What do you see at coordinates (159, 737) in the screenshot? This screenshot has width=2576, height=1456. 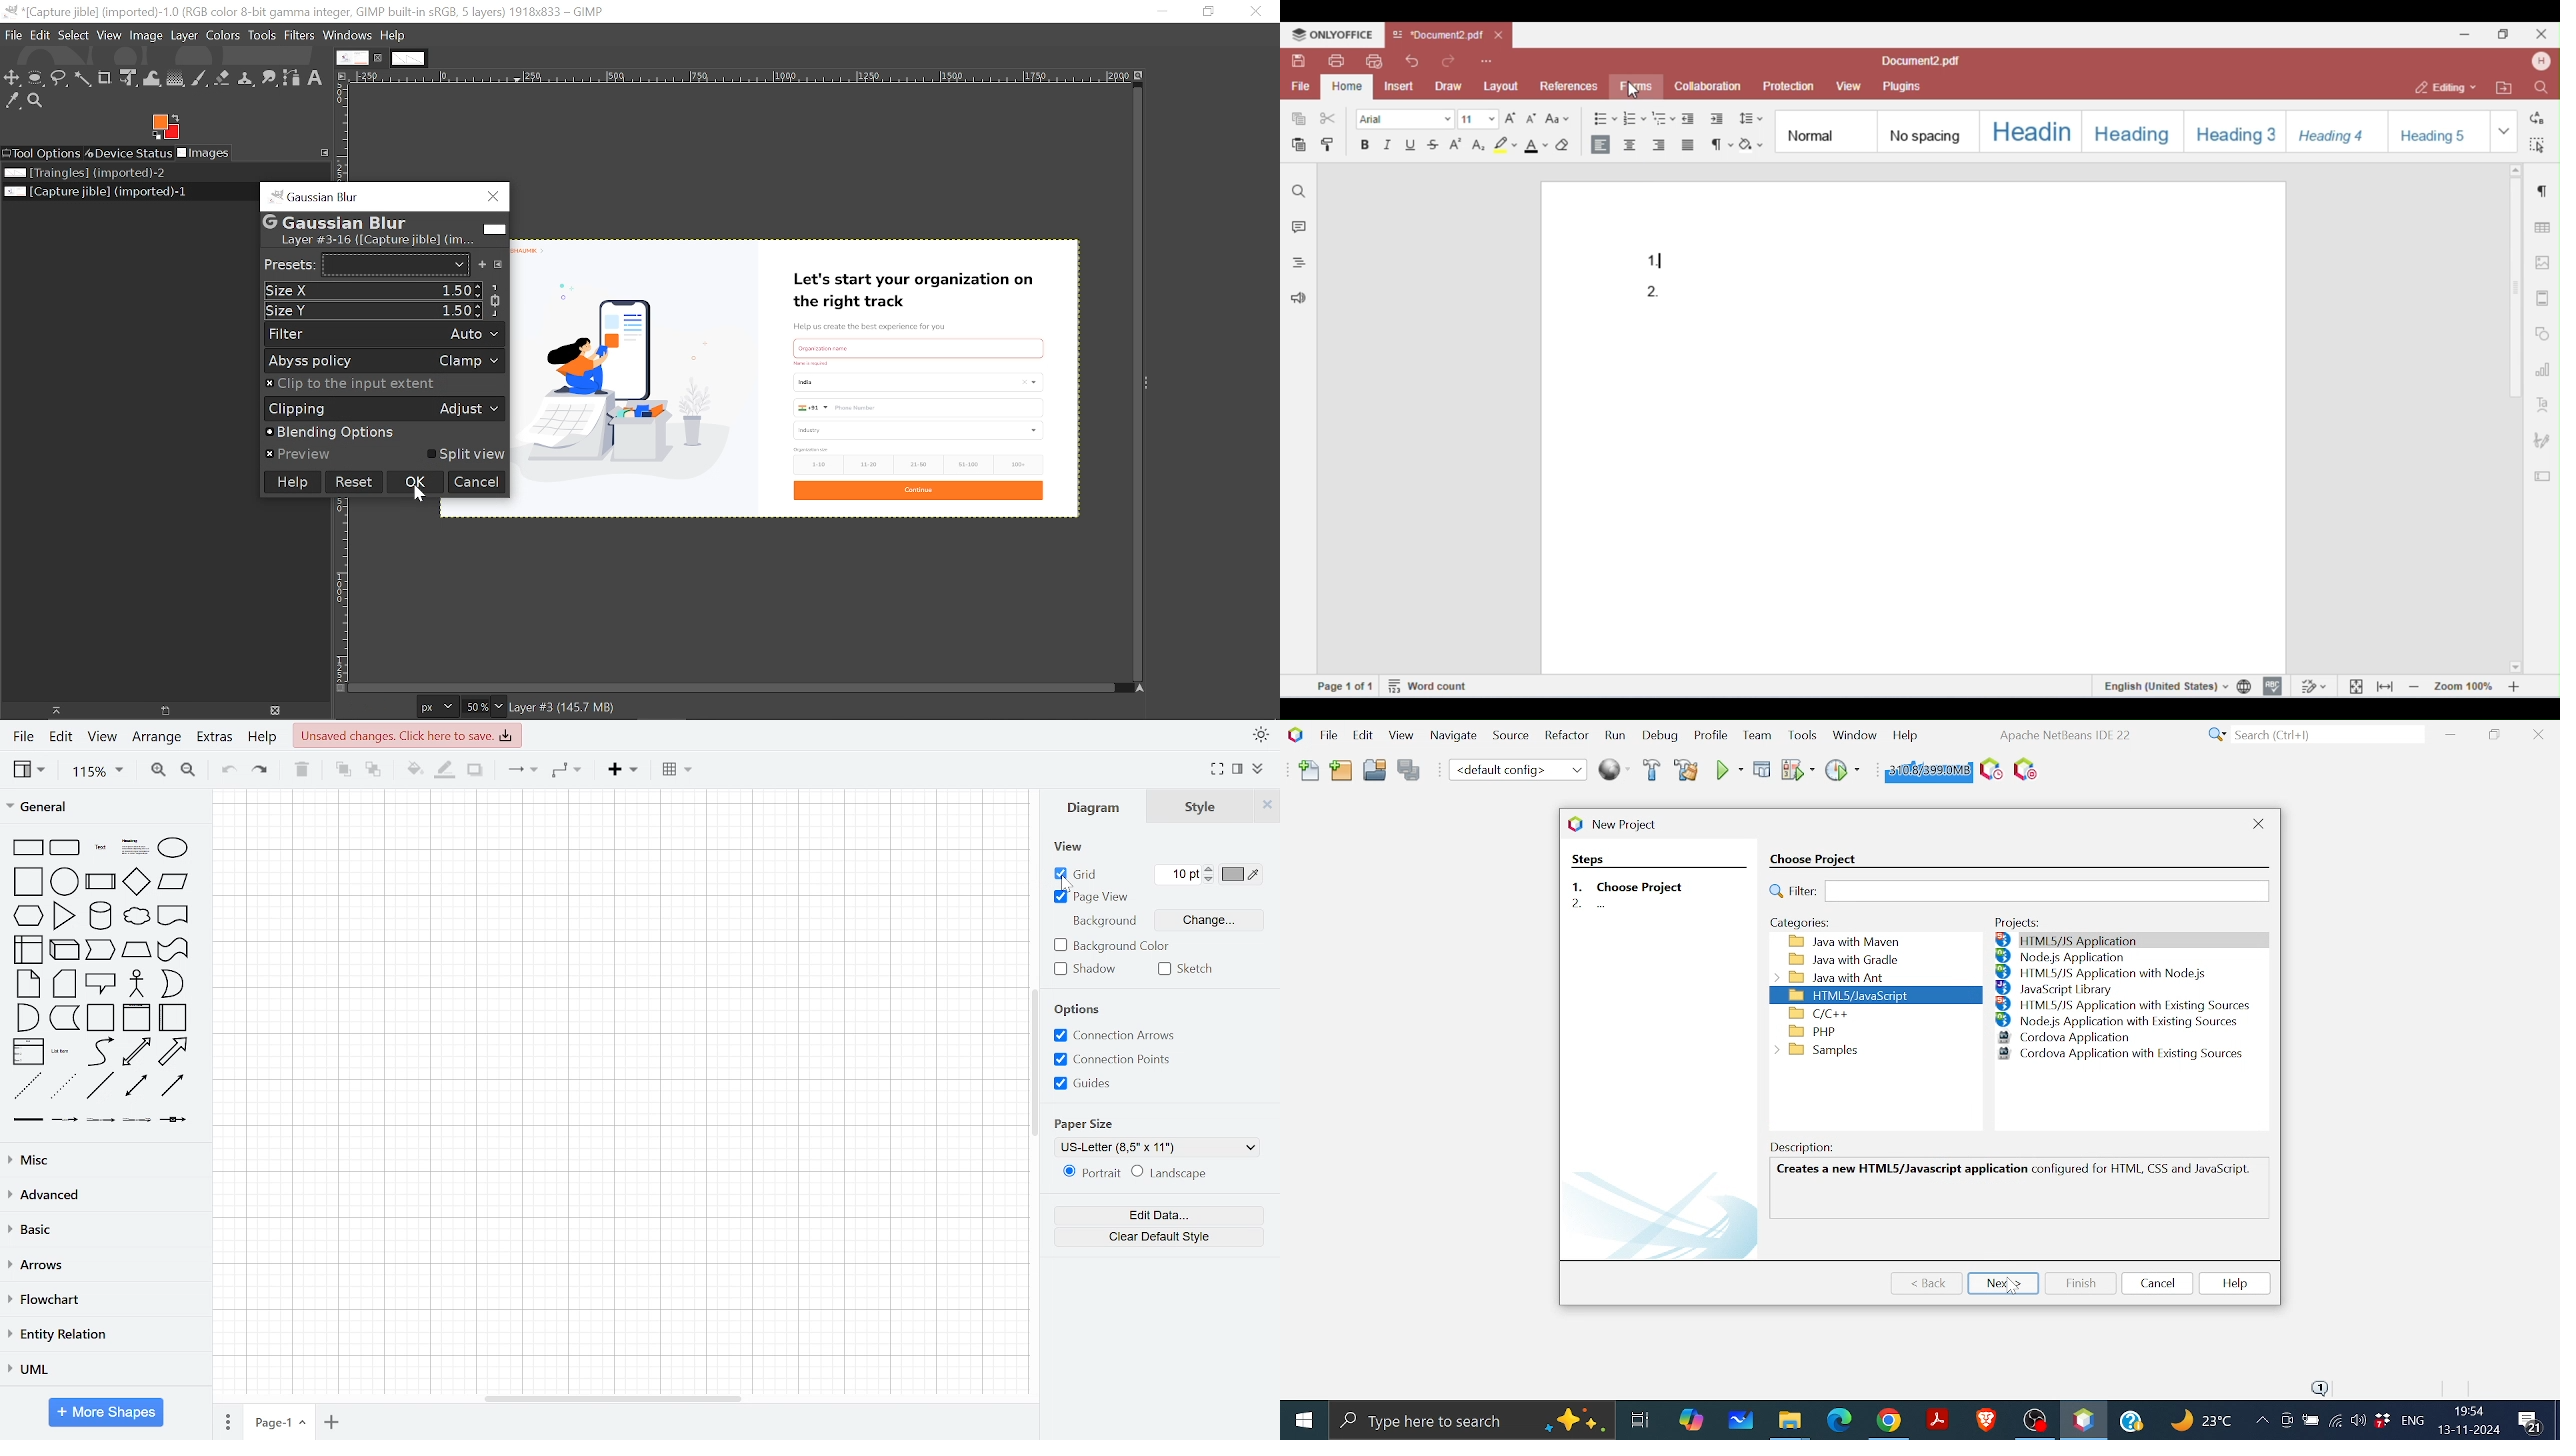 I see `arrange` at bounding box center [159, 737].